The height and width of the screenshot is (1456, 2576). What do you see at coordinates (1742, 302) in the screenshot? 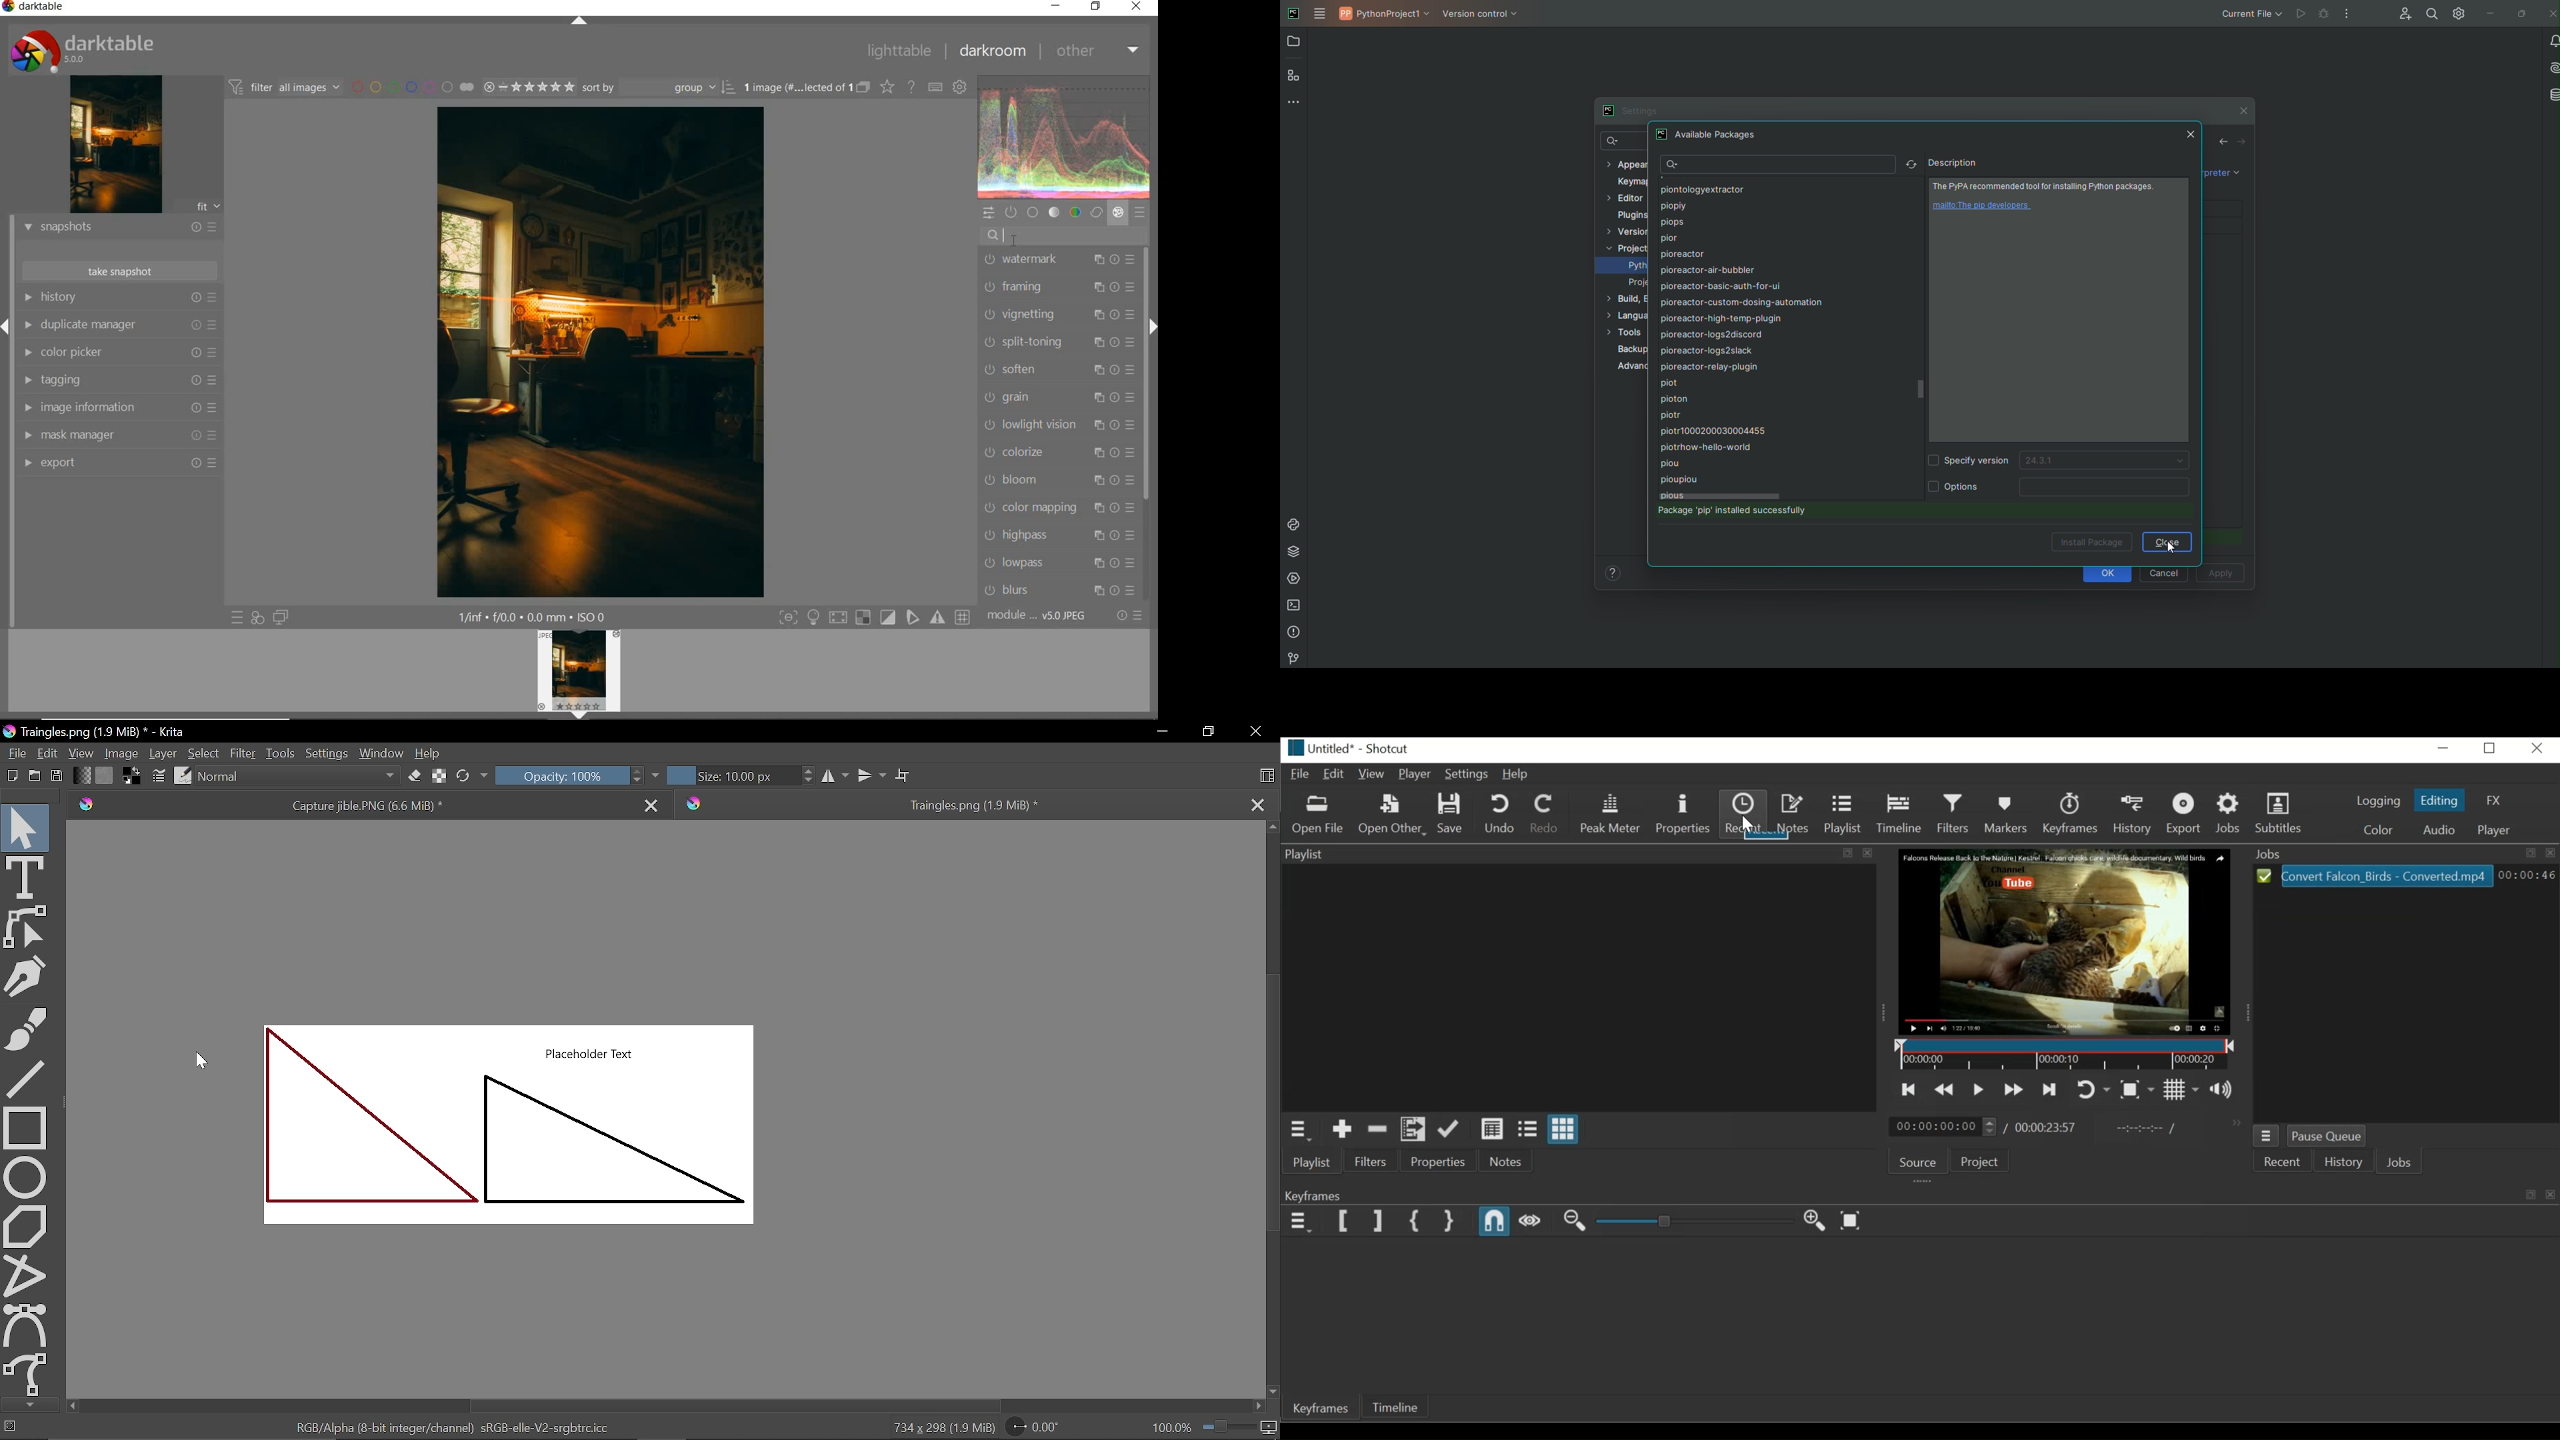
I see `pioreactor-custom-dosing-automation` at bounding box center [1742, 302].